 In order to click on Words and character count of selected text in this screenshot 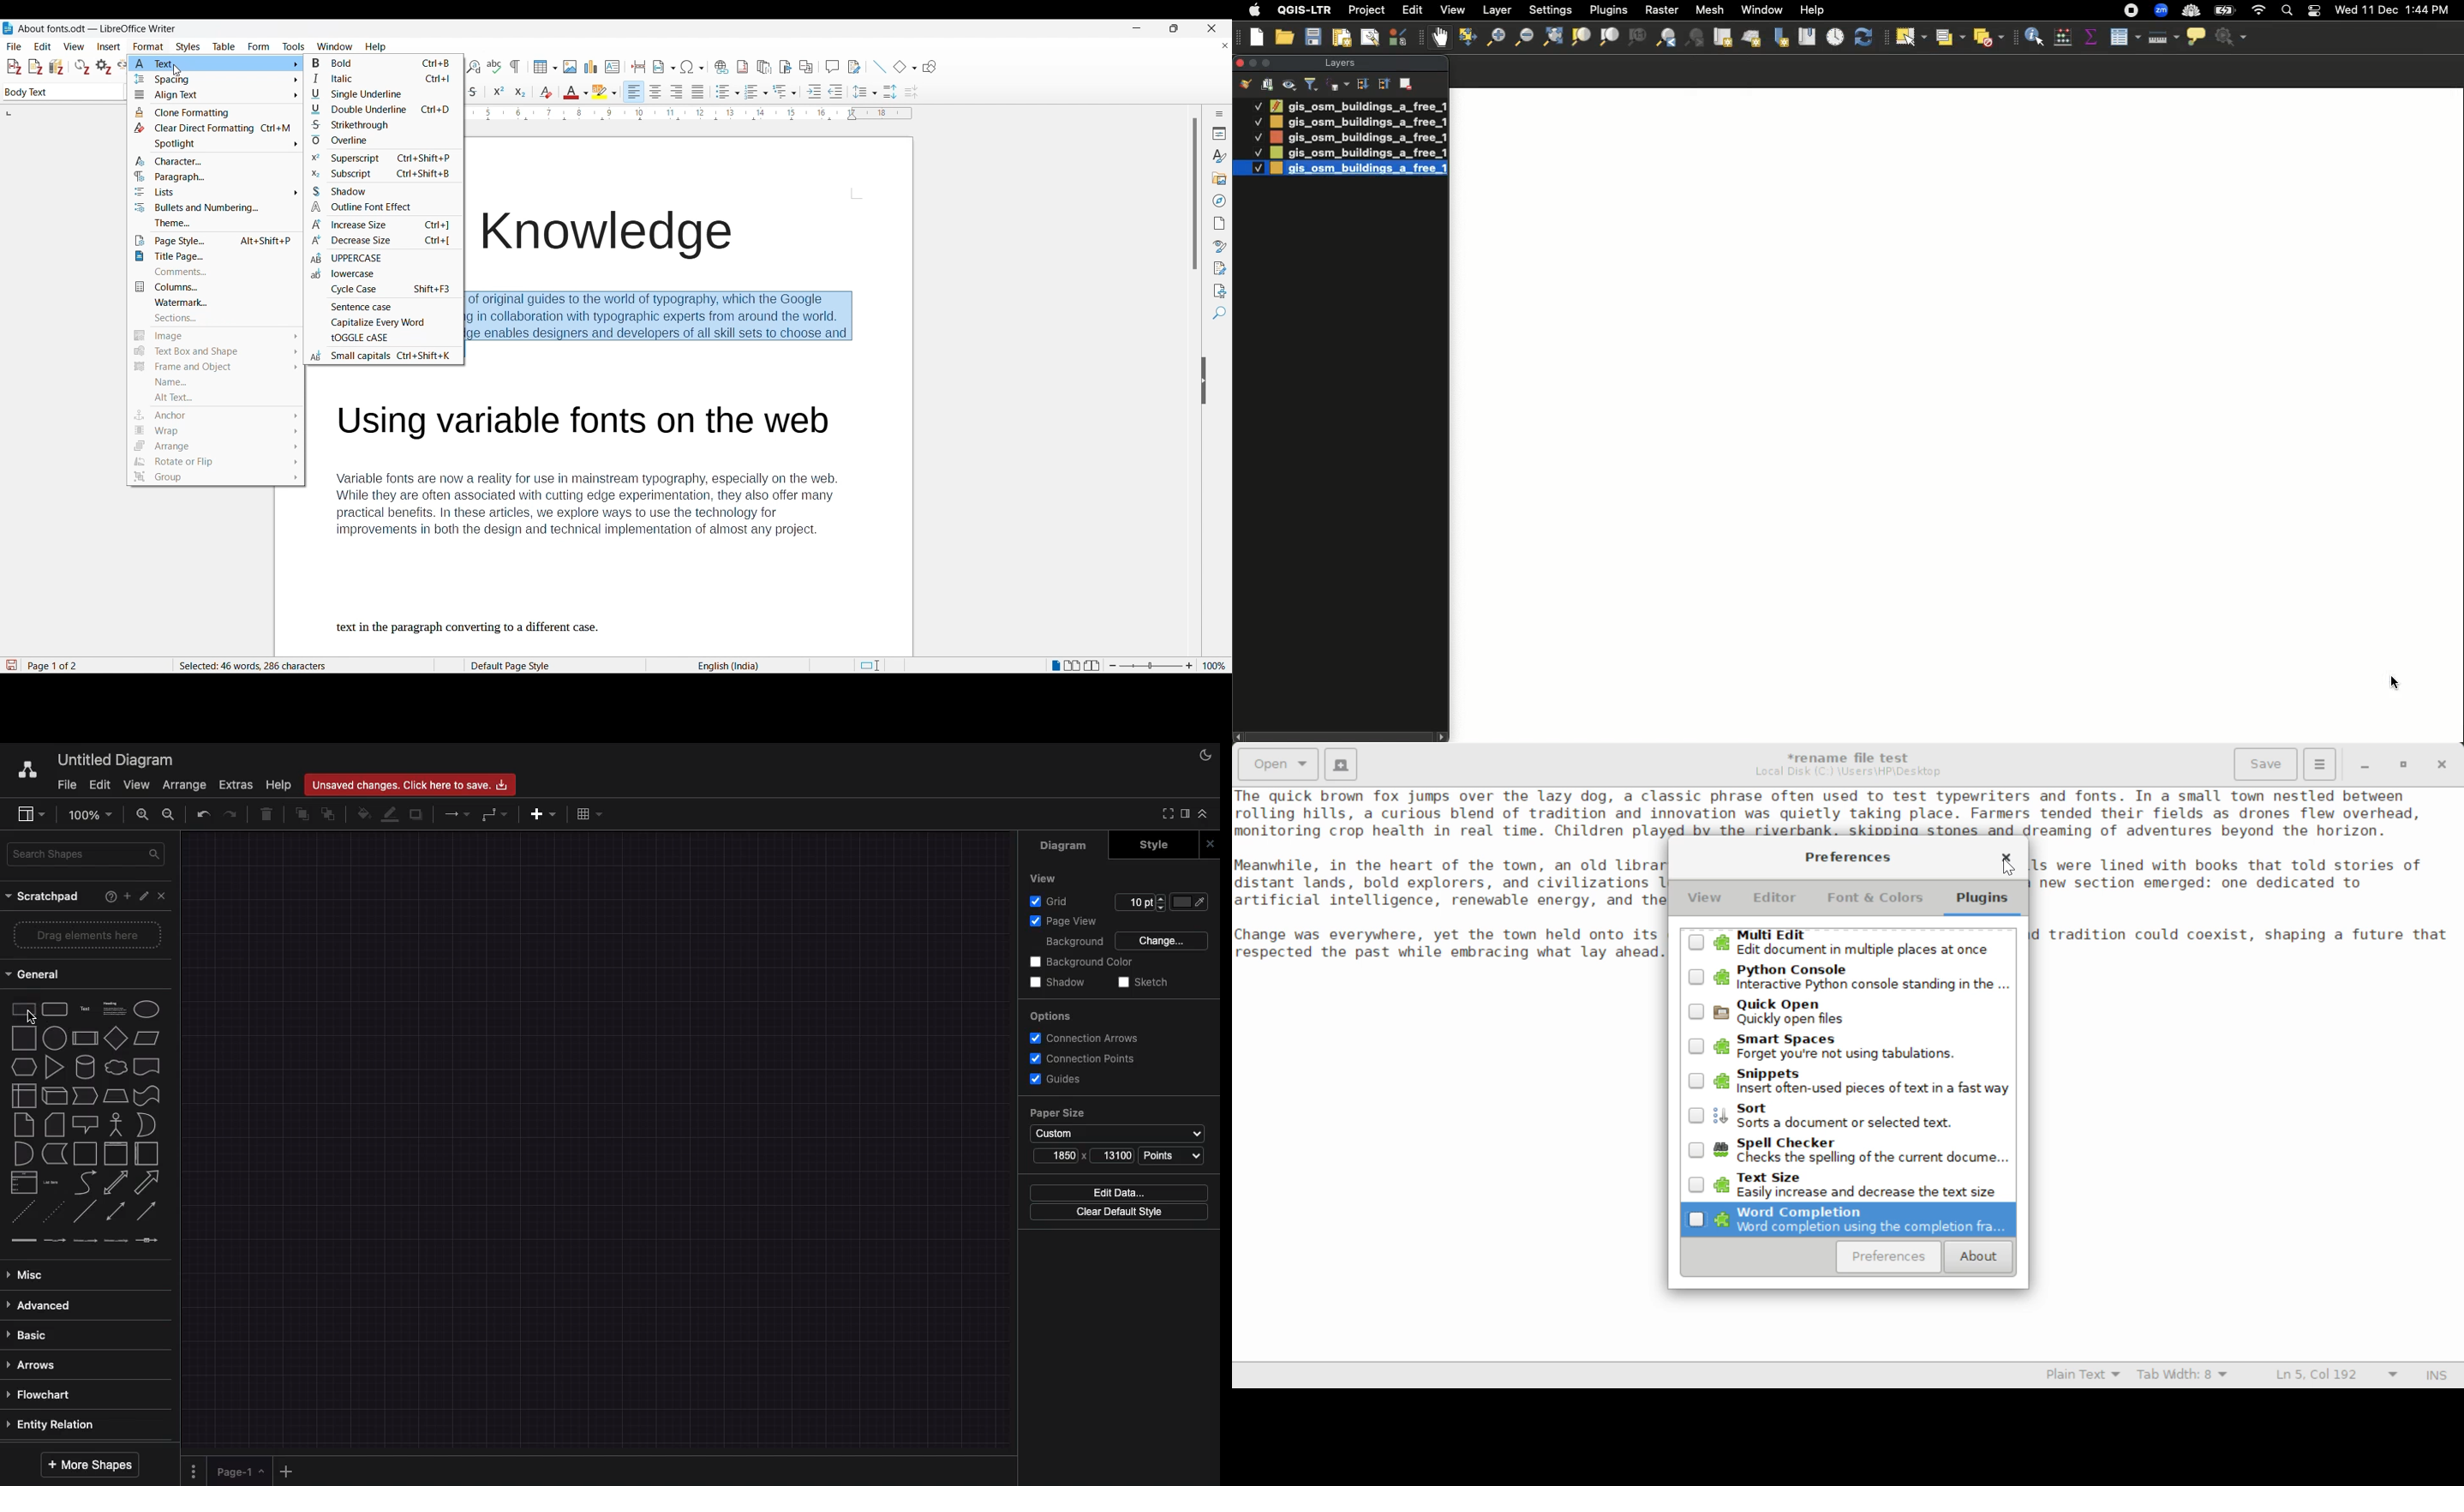, I will do `click(262, 666)`.